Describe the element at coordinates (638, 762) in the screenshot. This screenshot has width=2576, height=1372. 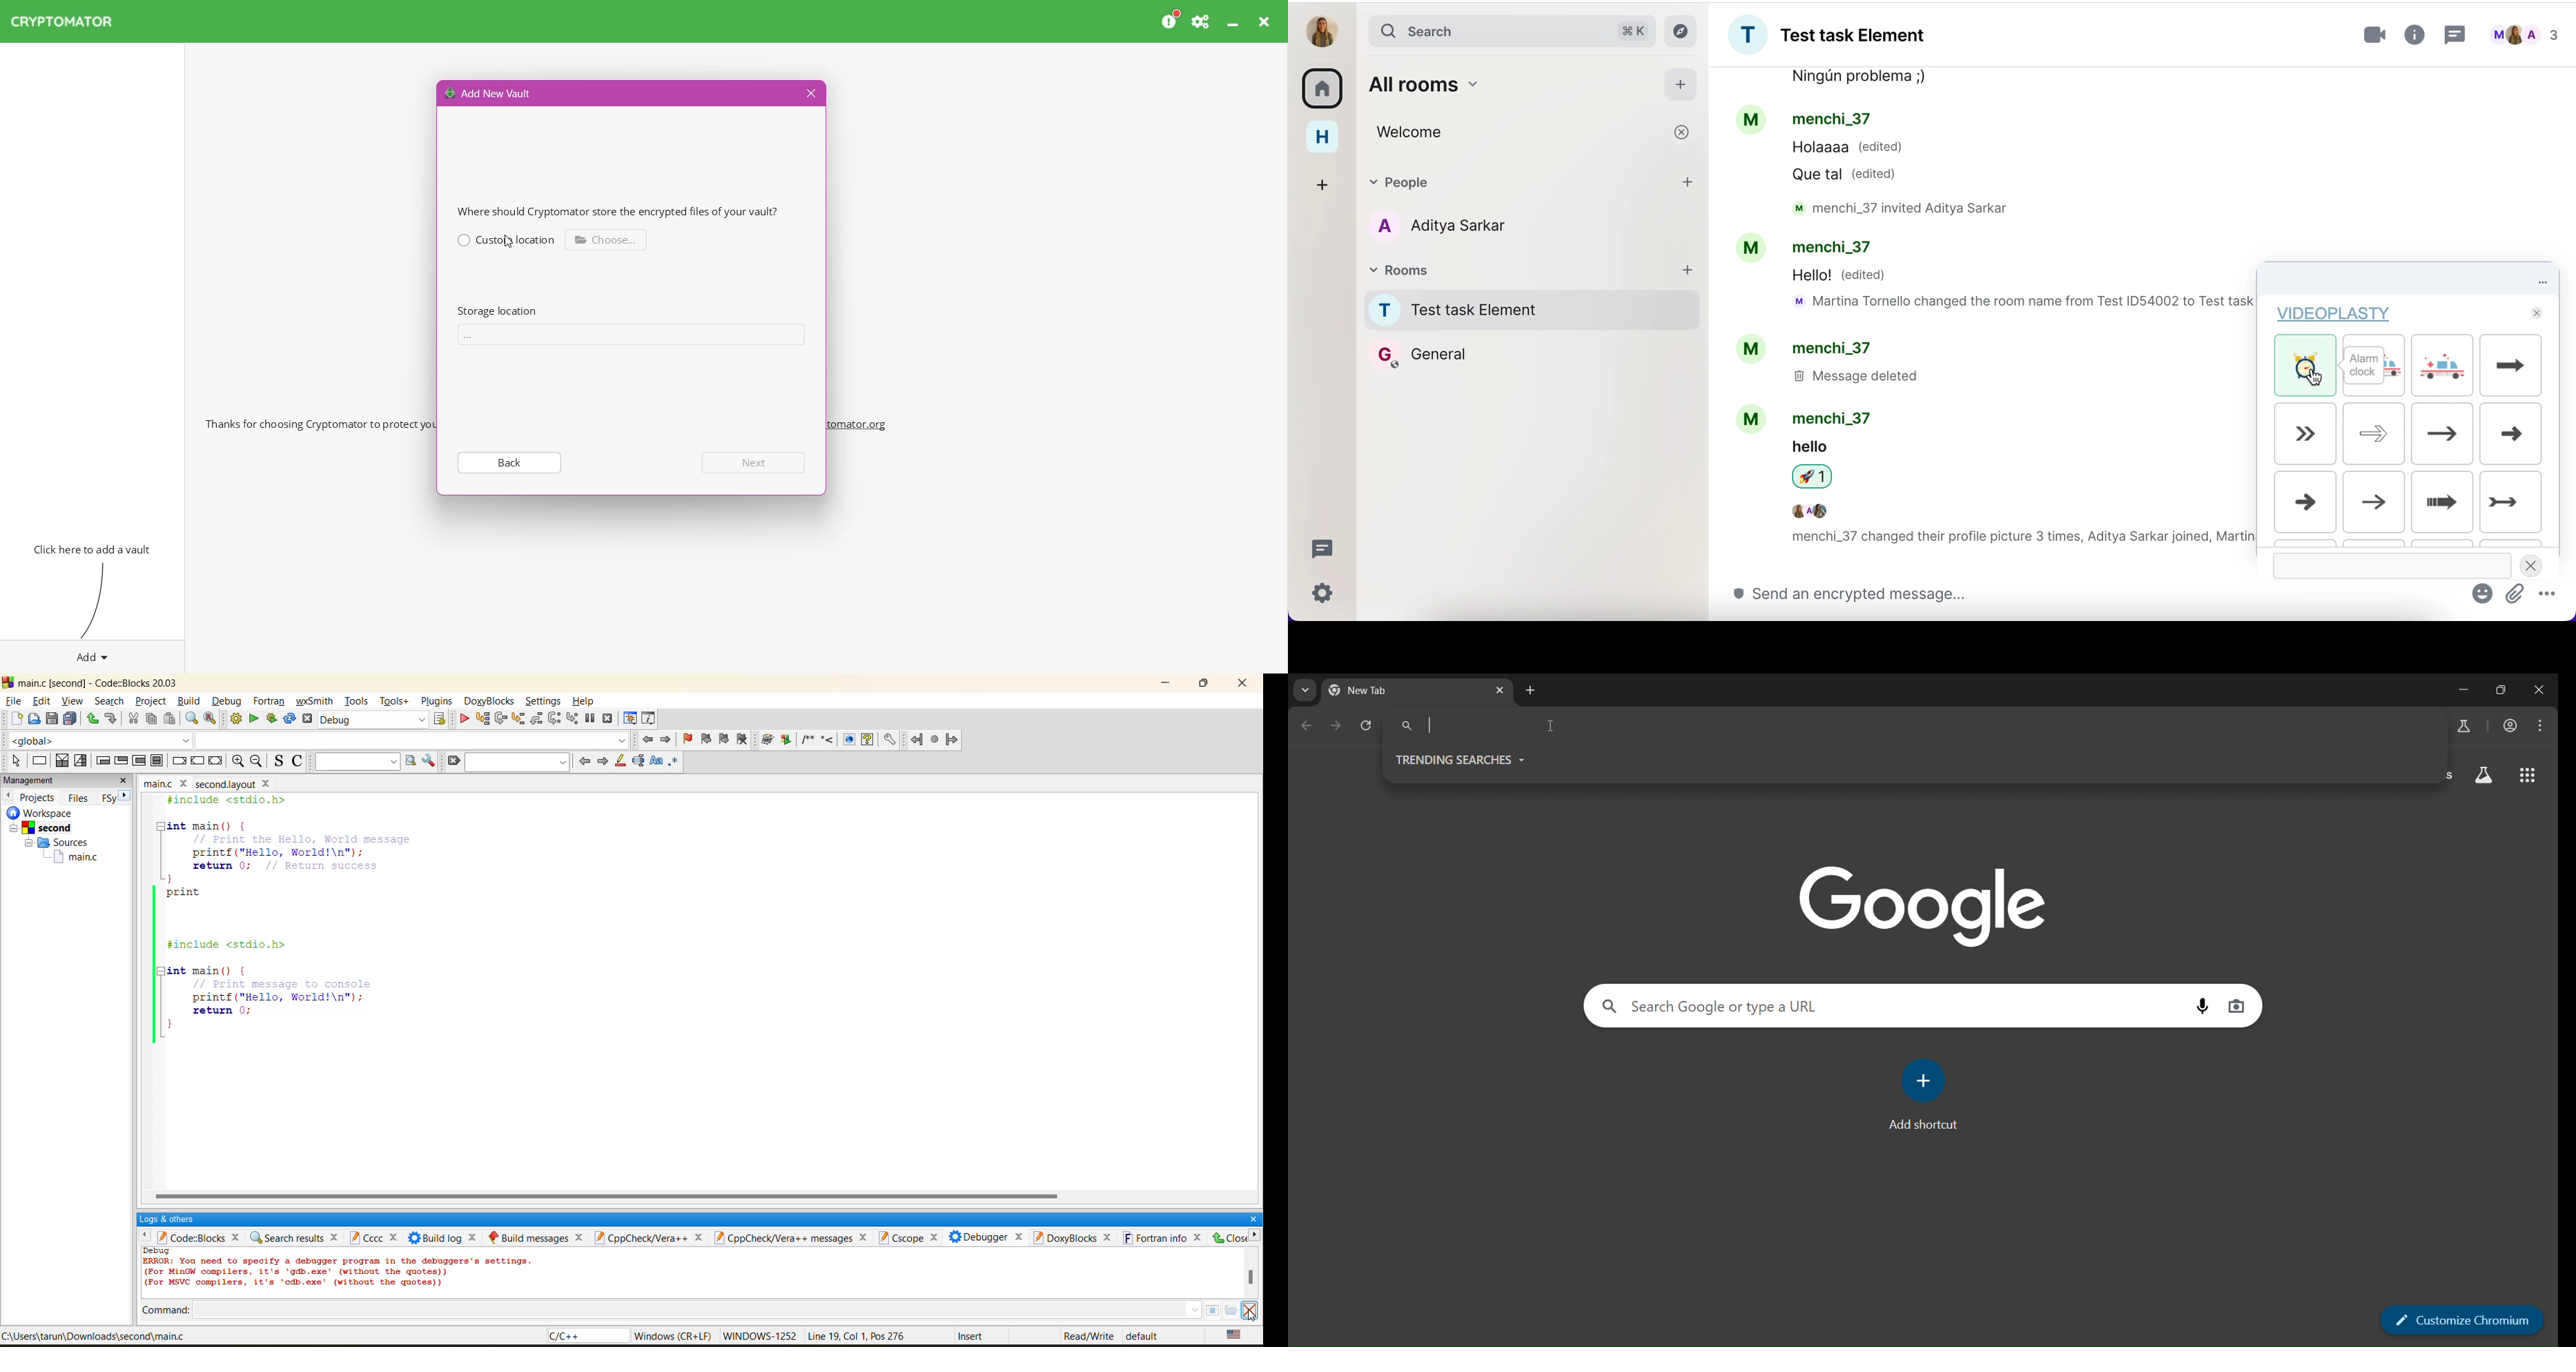
I see `selected text` at that location.